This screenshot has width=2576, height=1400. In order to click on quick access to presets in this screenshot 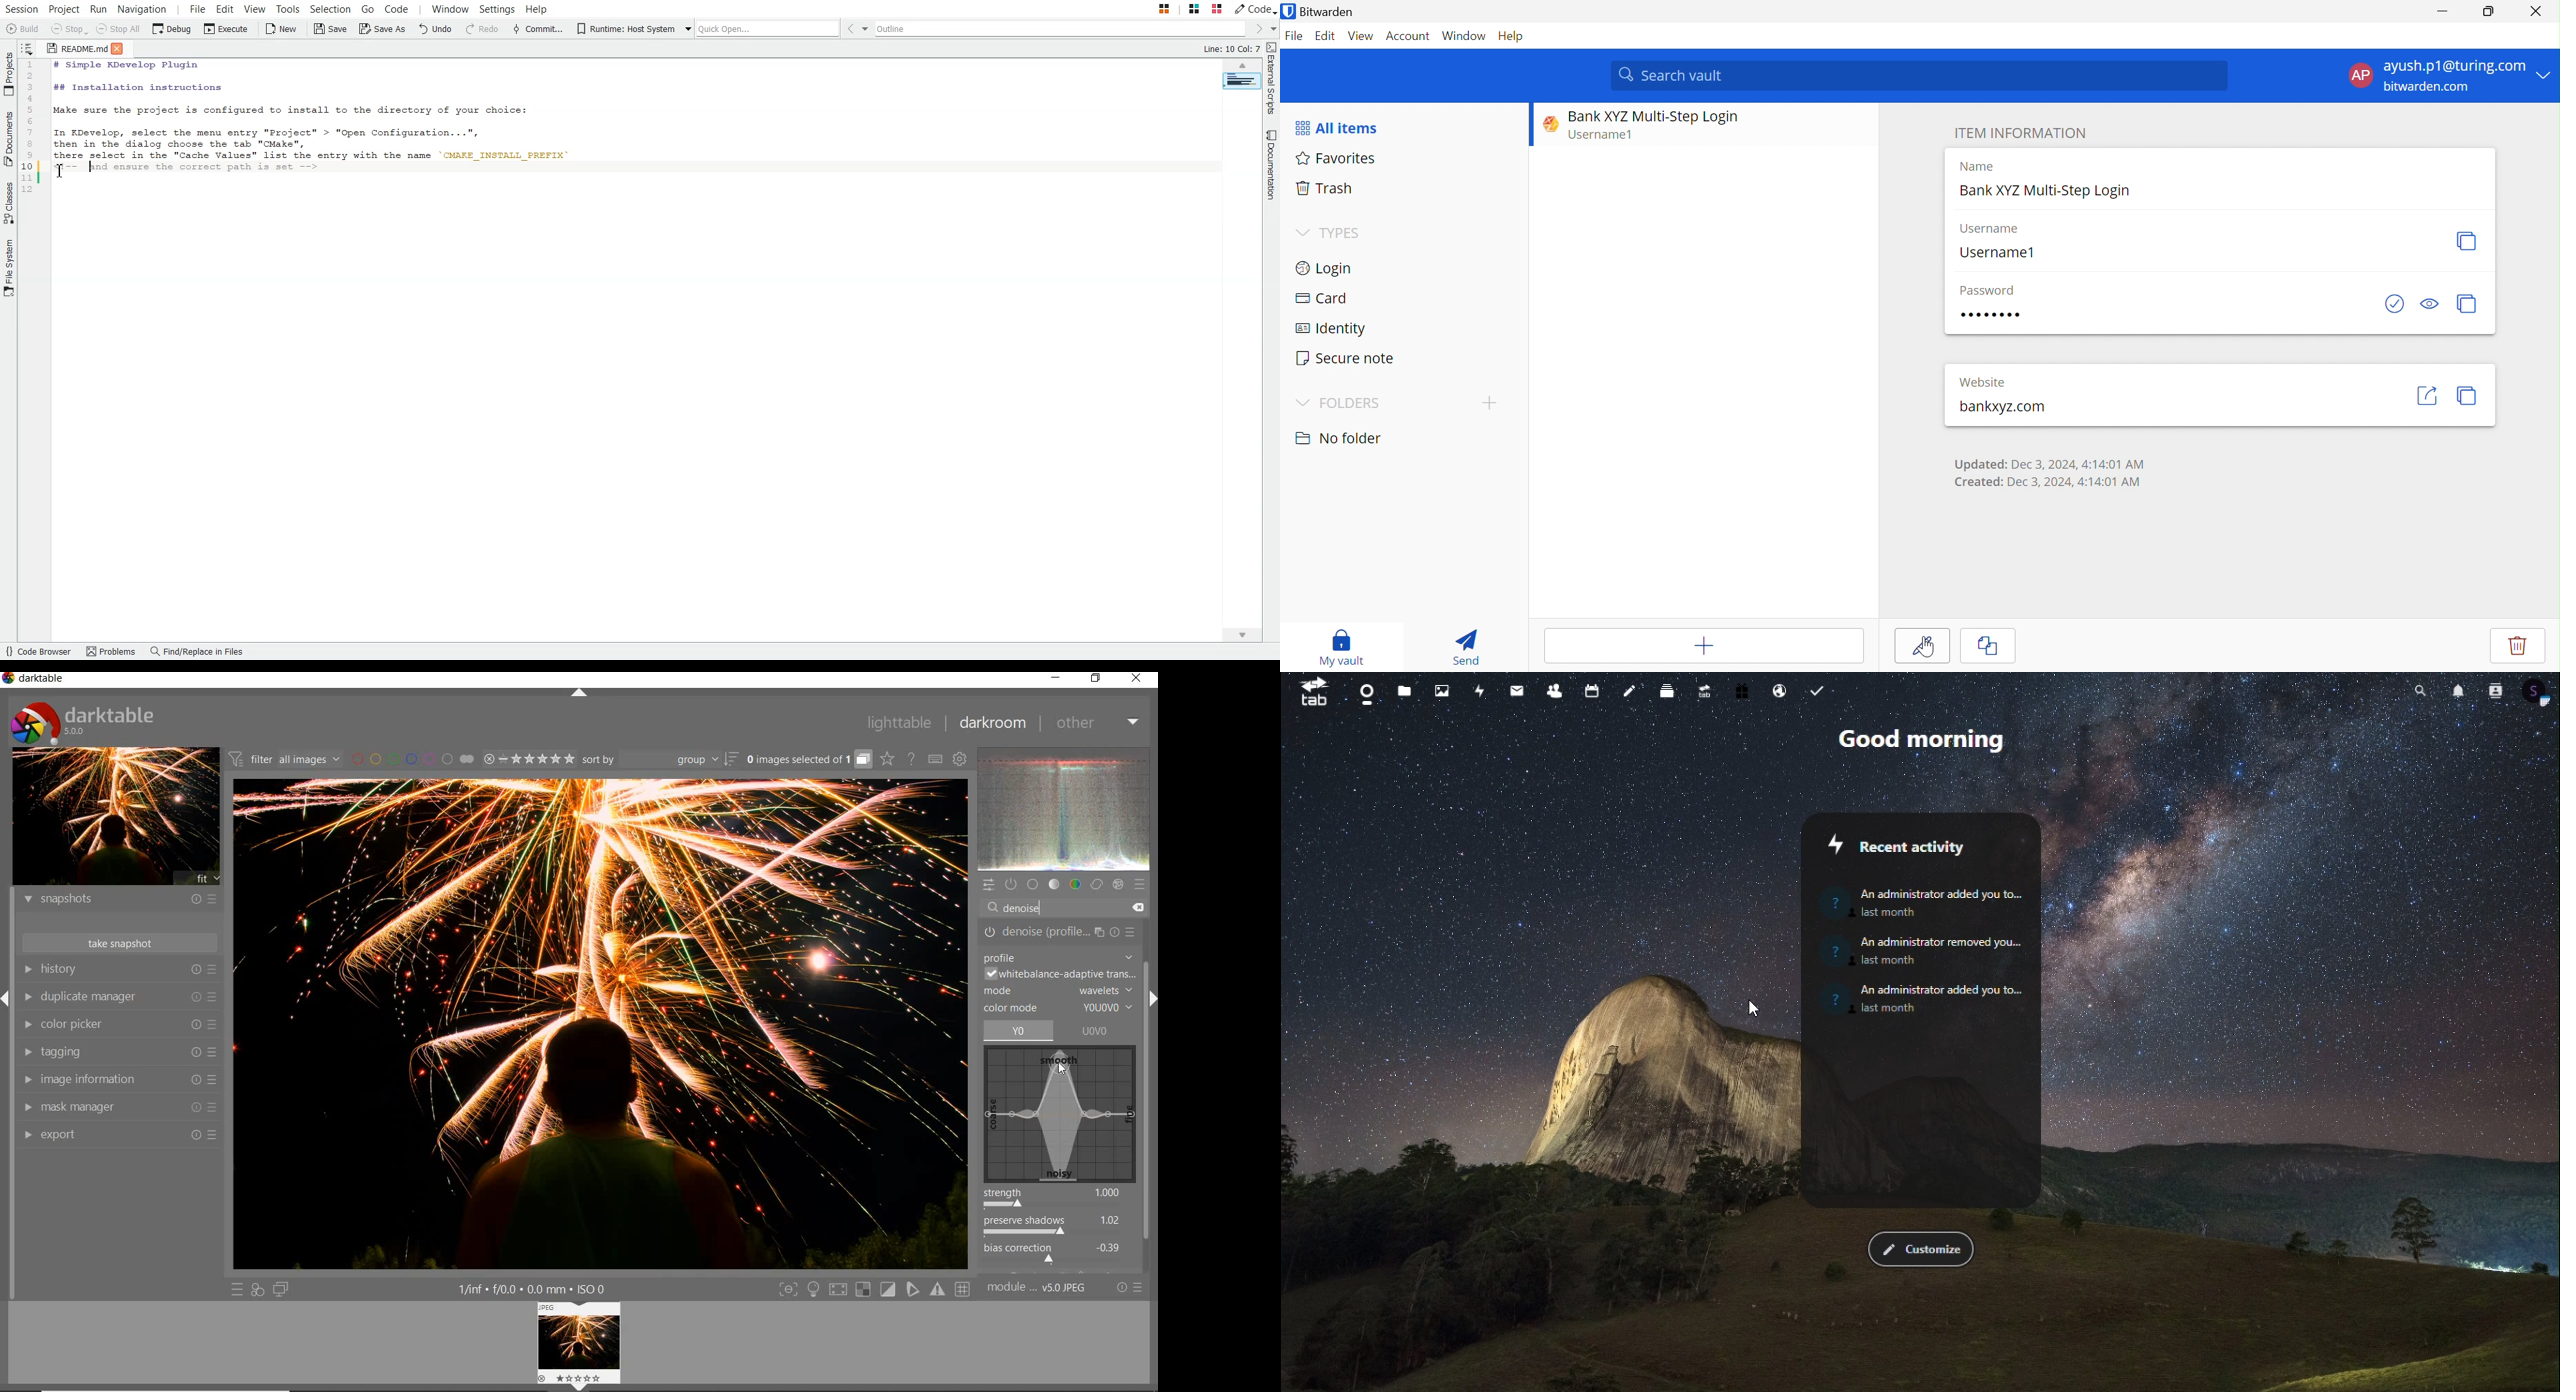, I will do `click(239, 1290)`.